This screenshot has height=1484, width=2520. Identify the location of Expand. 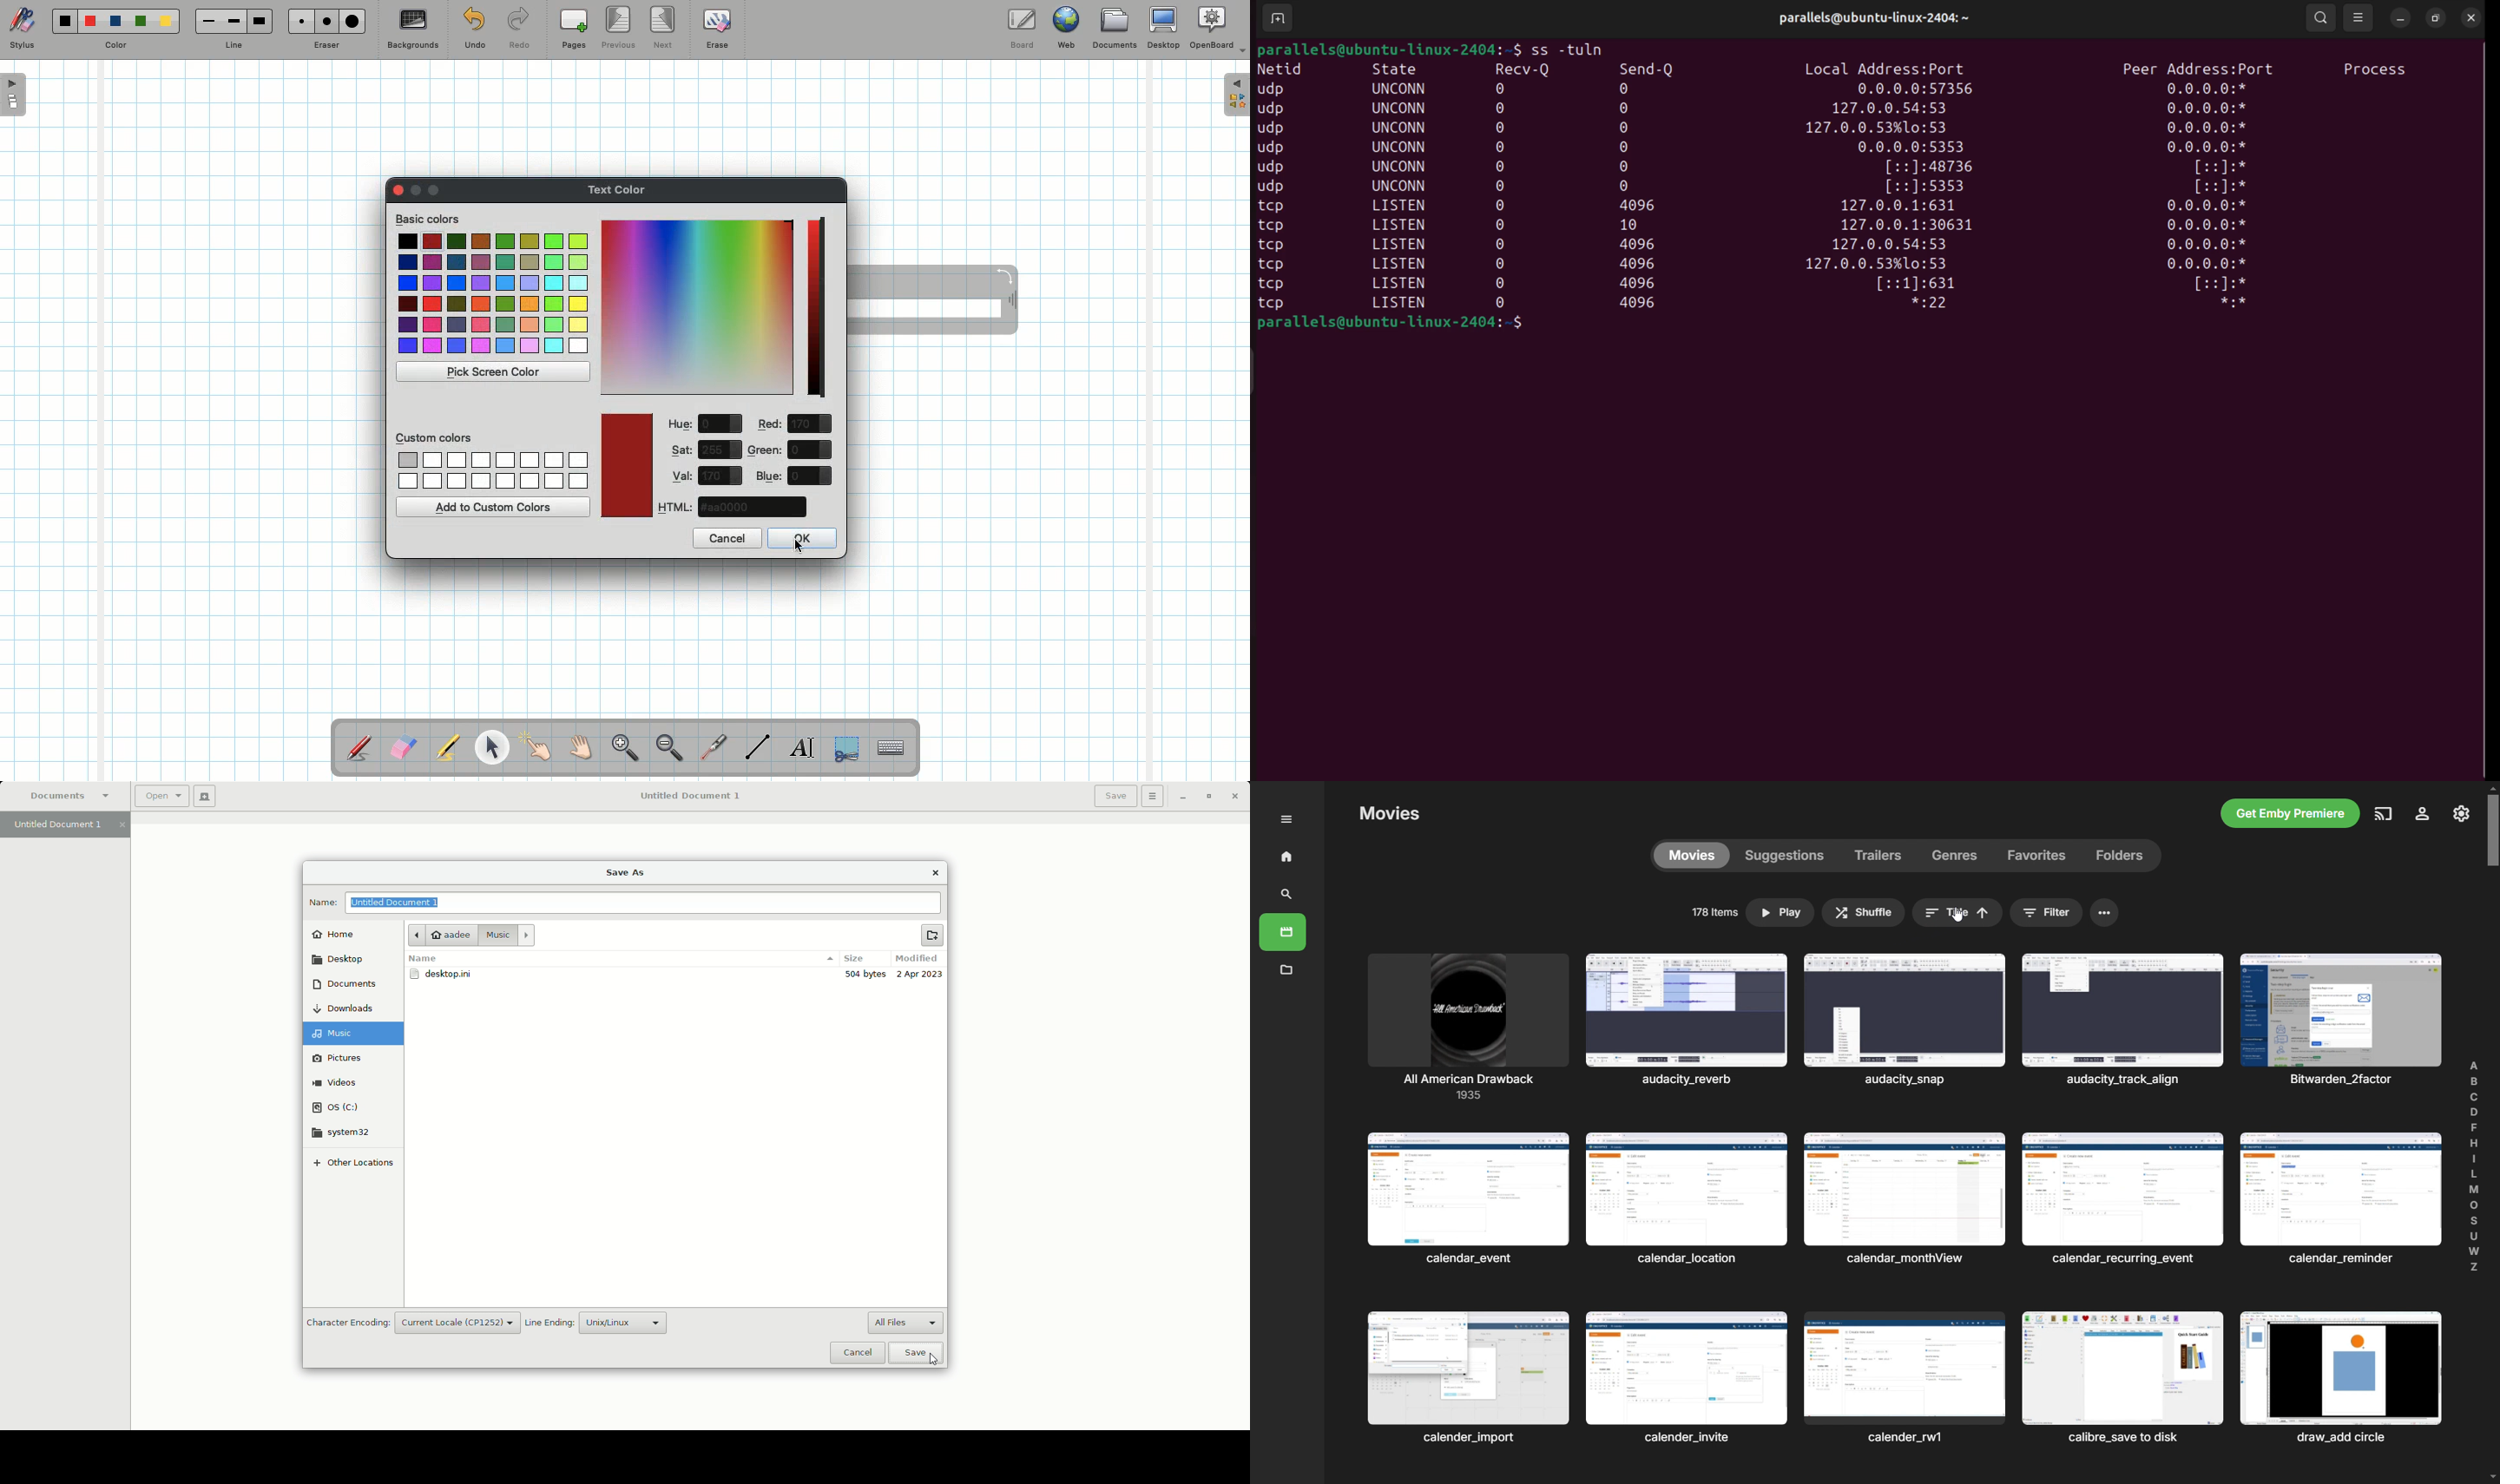
(1236, 95).